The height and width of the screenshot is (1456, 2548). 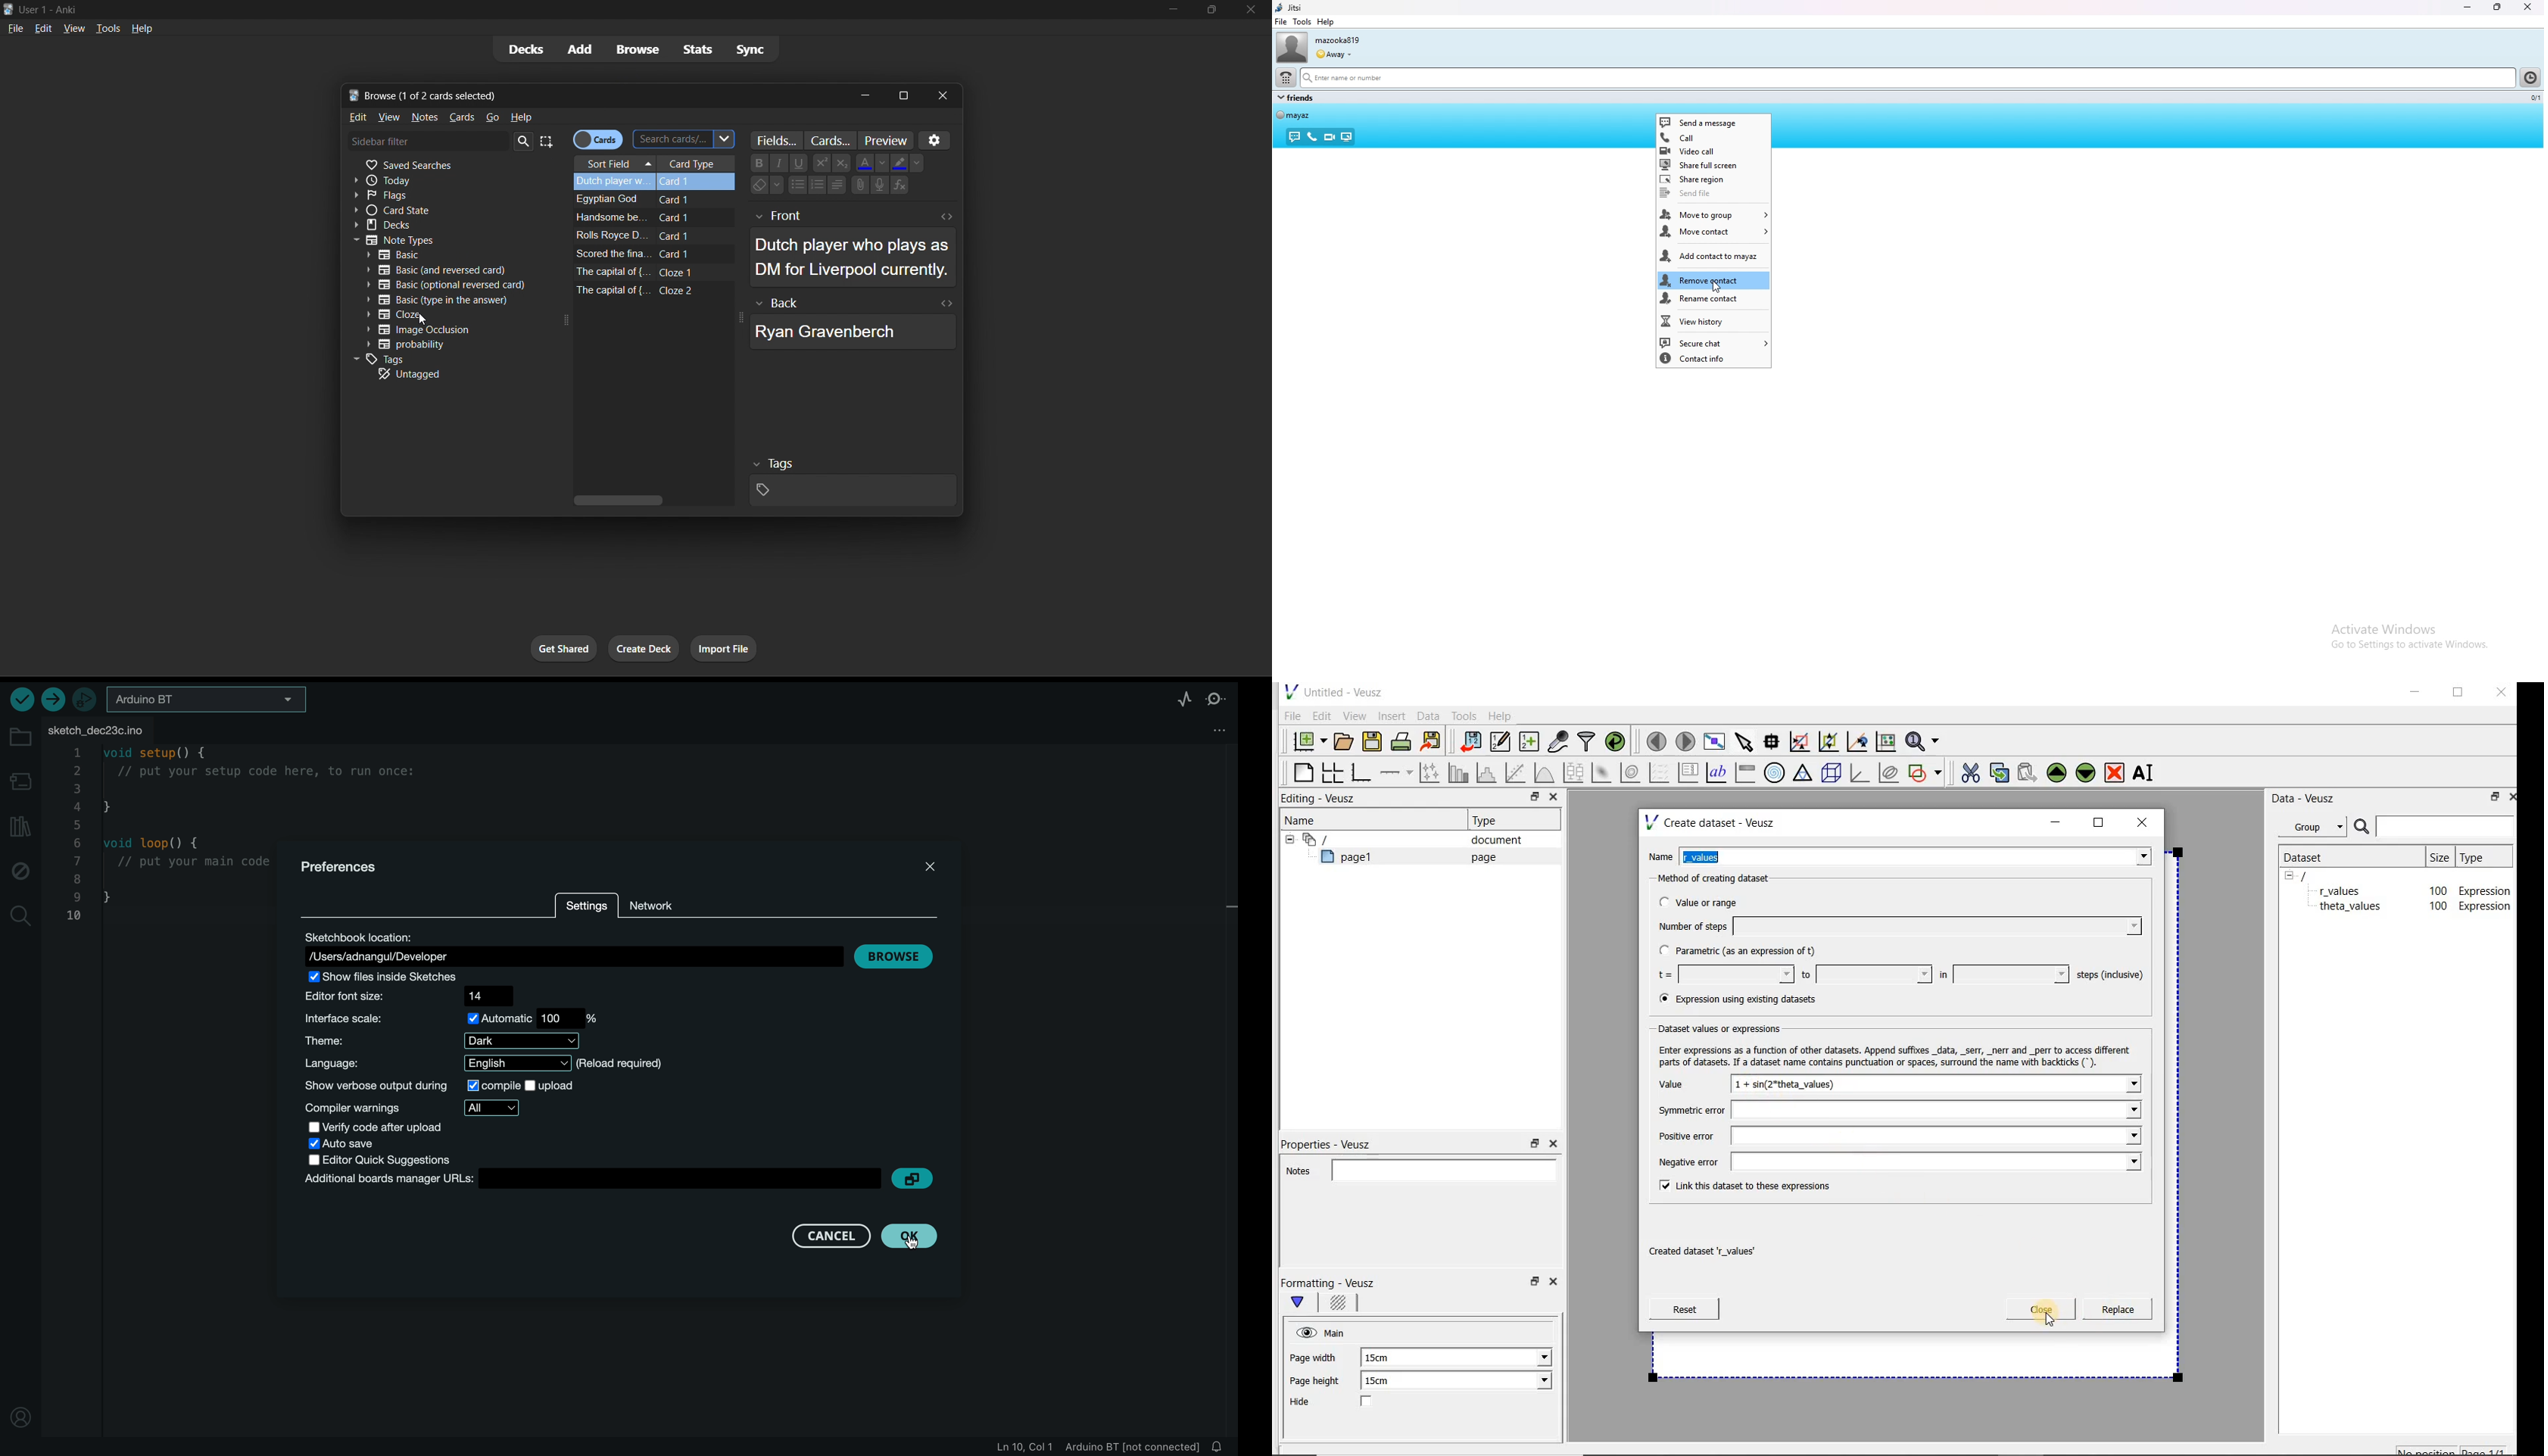 I want to click on click to zoom out of graph axes, so click(x=1829, y=742).